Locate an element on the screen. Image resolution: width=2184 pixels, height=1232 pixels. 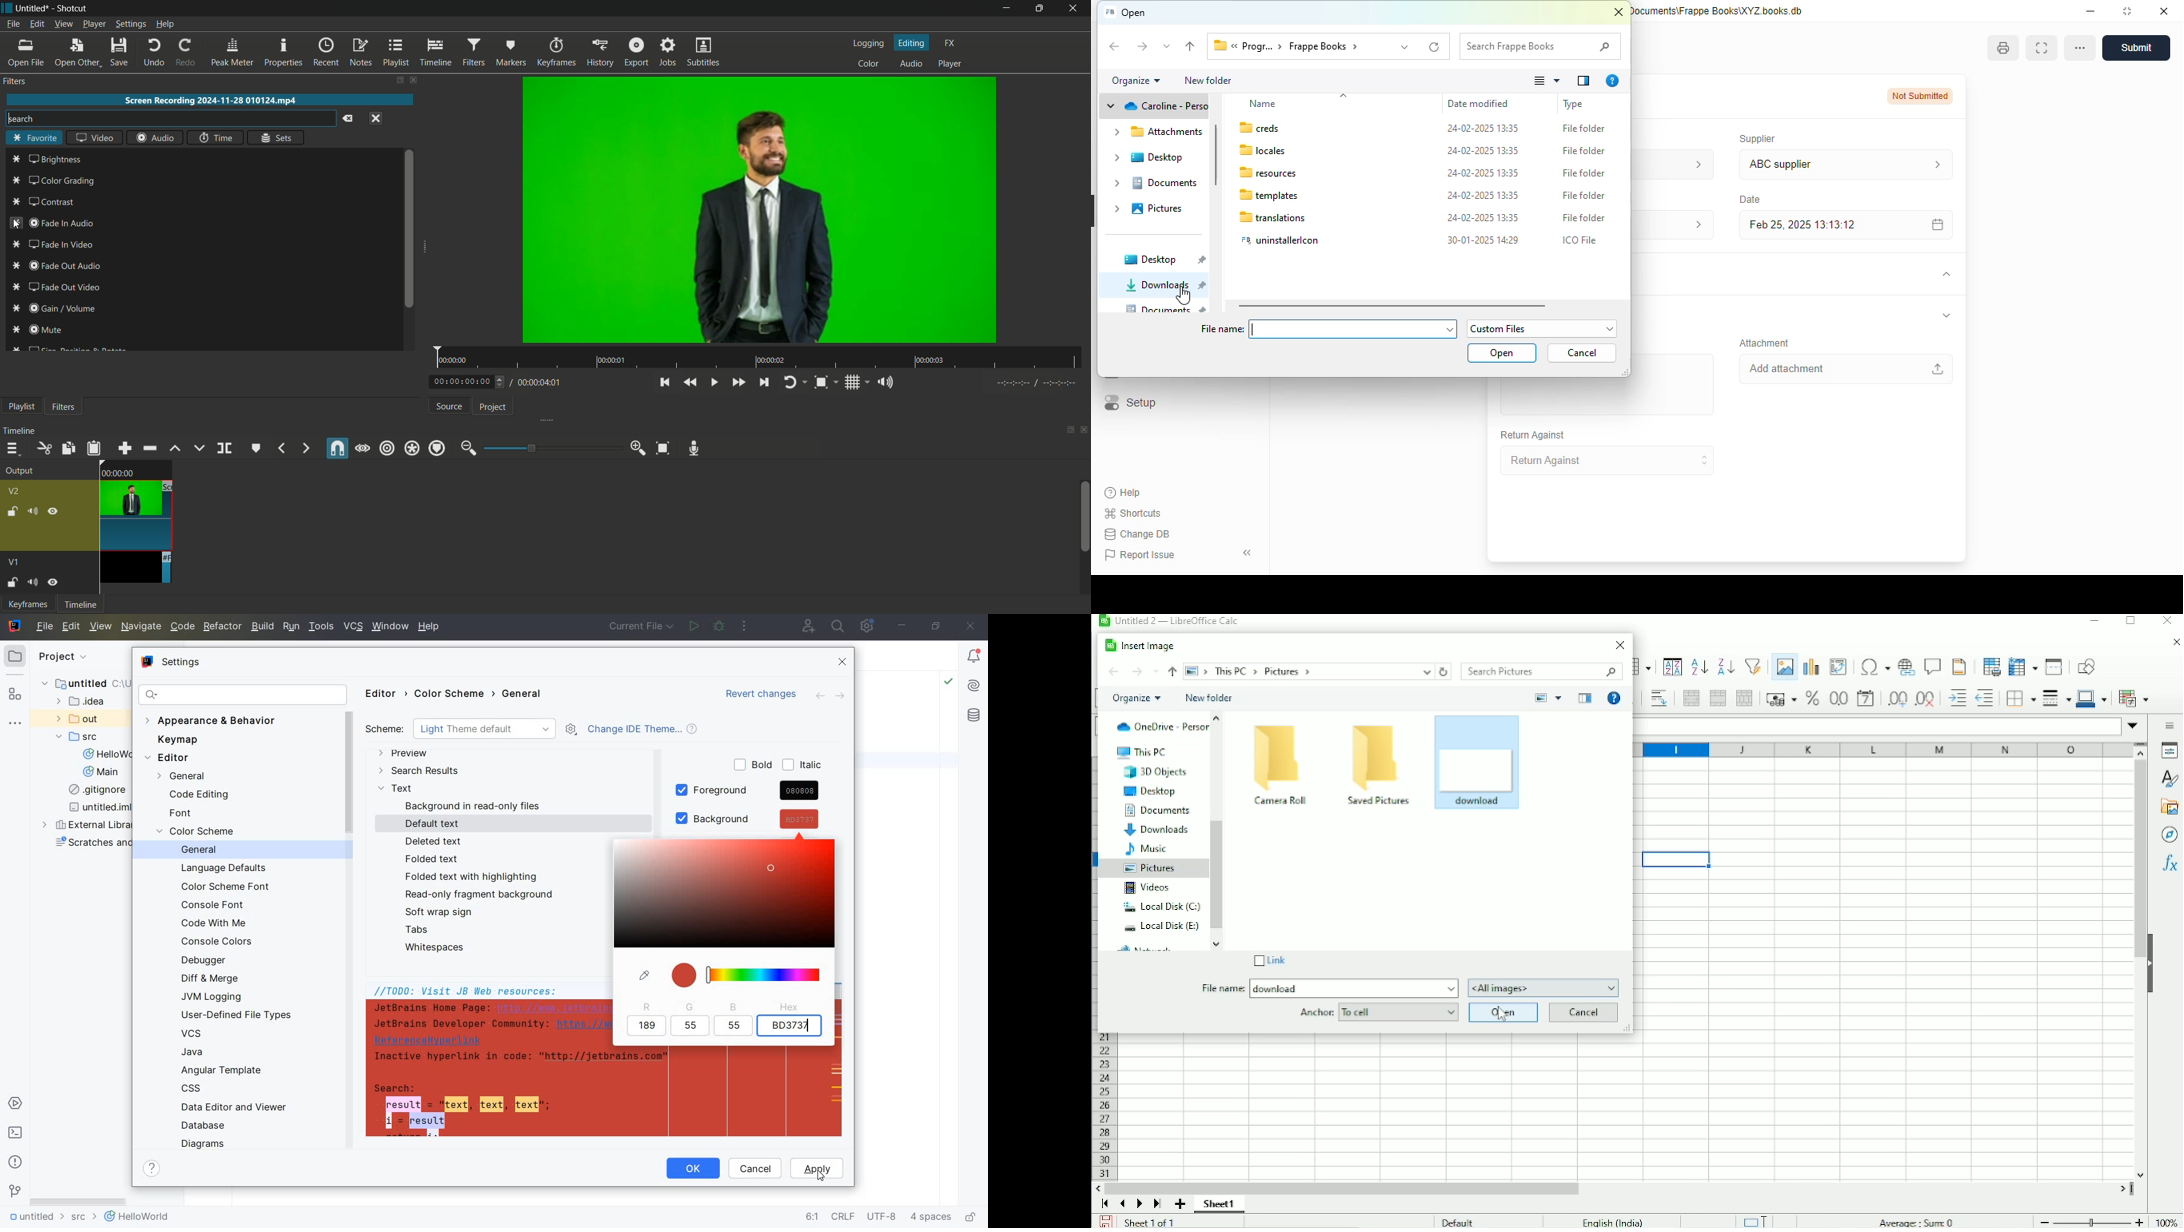
Conditional is located at coordinates (2133, 698).